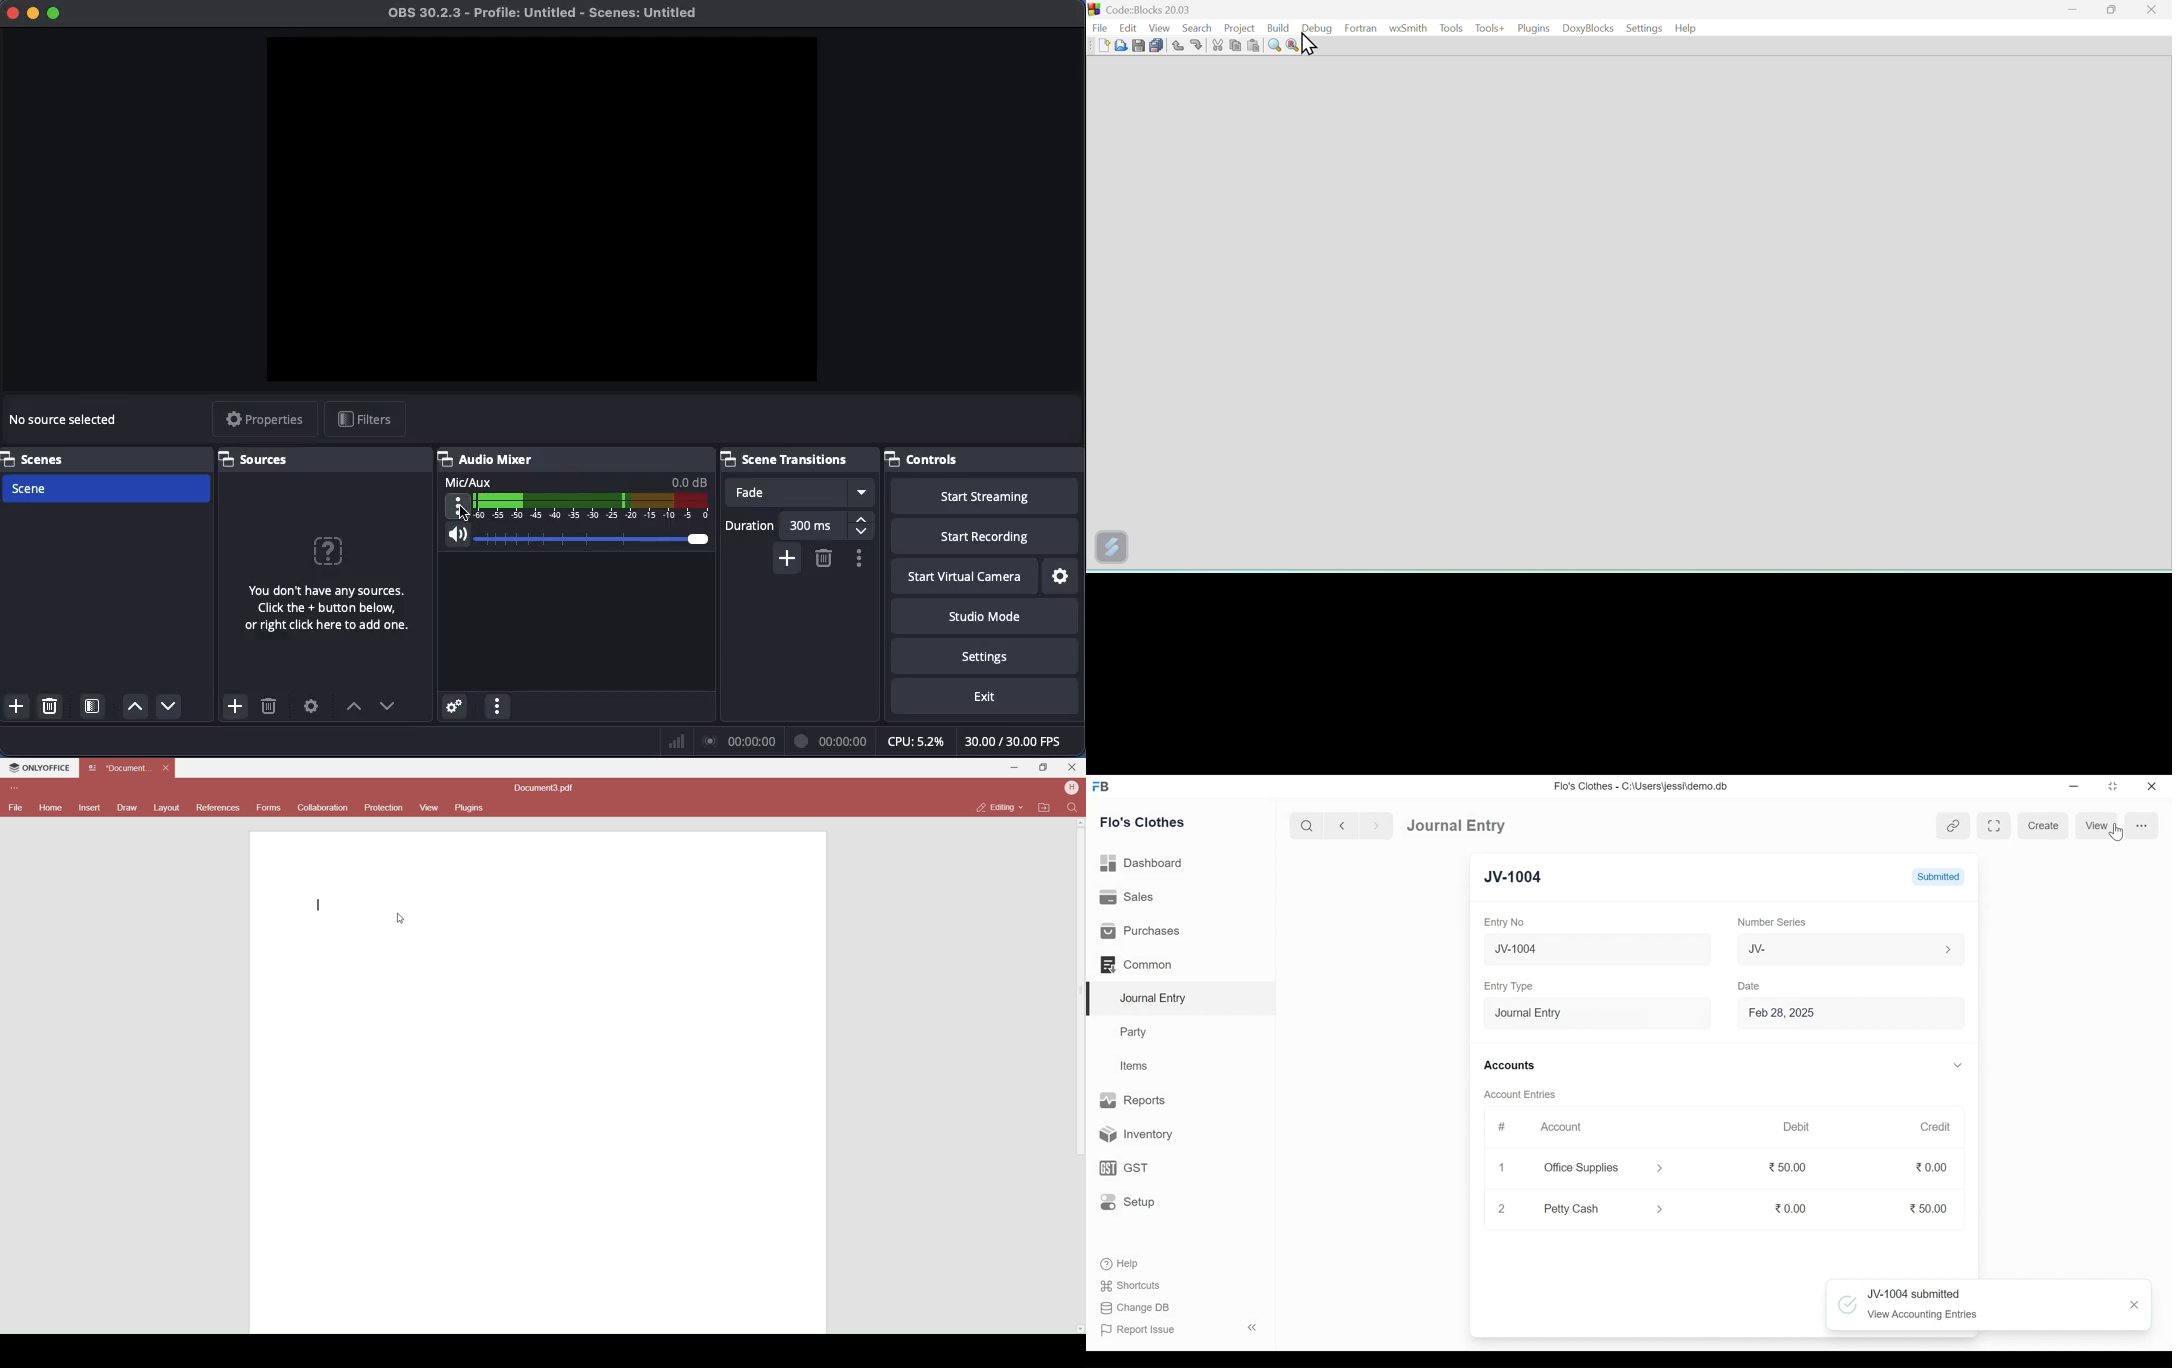 The width and height of the screenshot is (2184, 1372). I want to click on Properties, so click(264, 420).